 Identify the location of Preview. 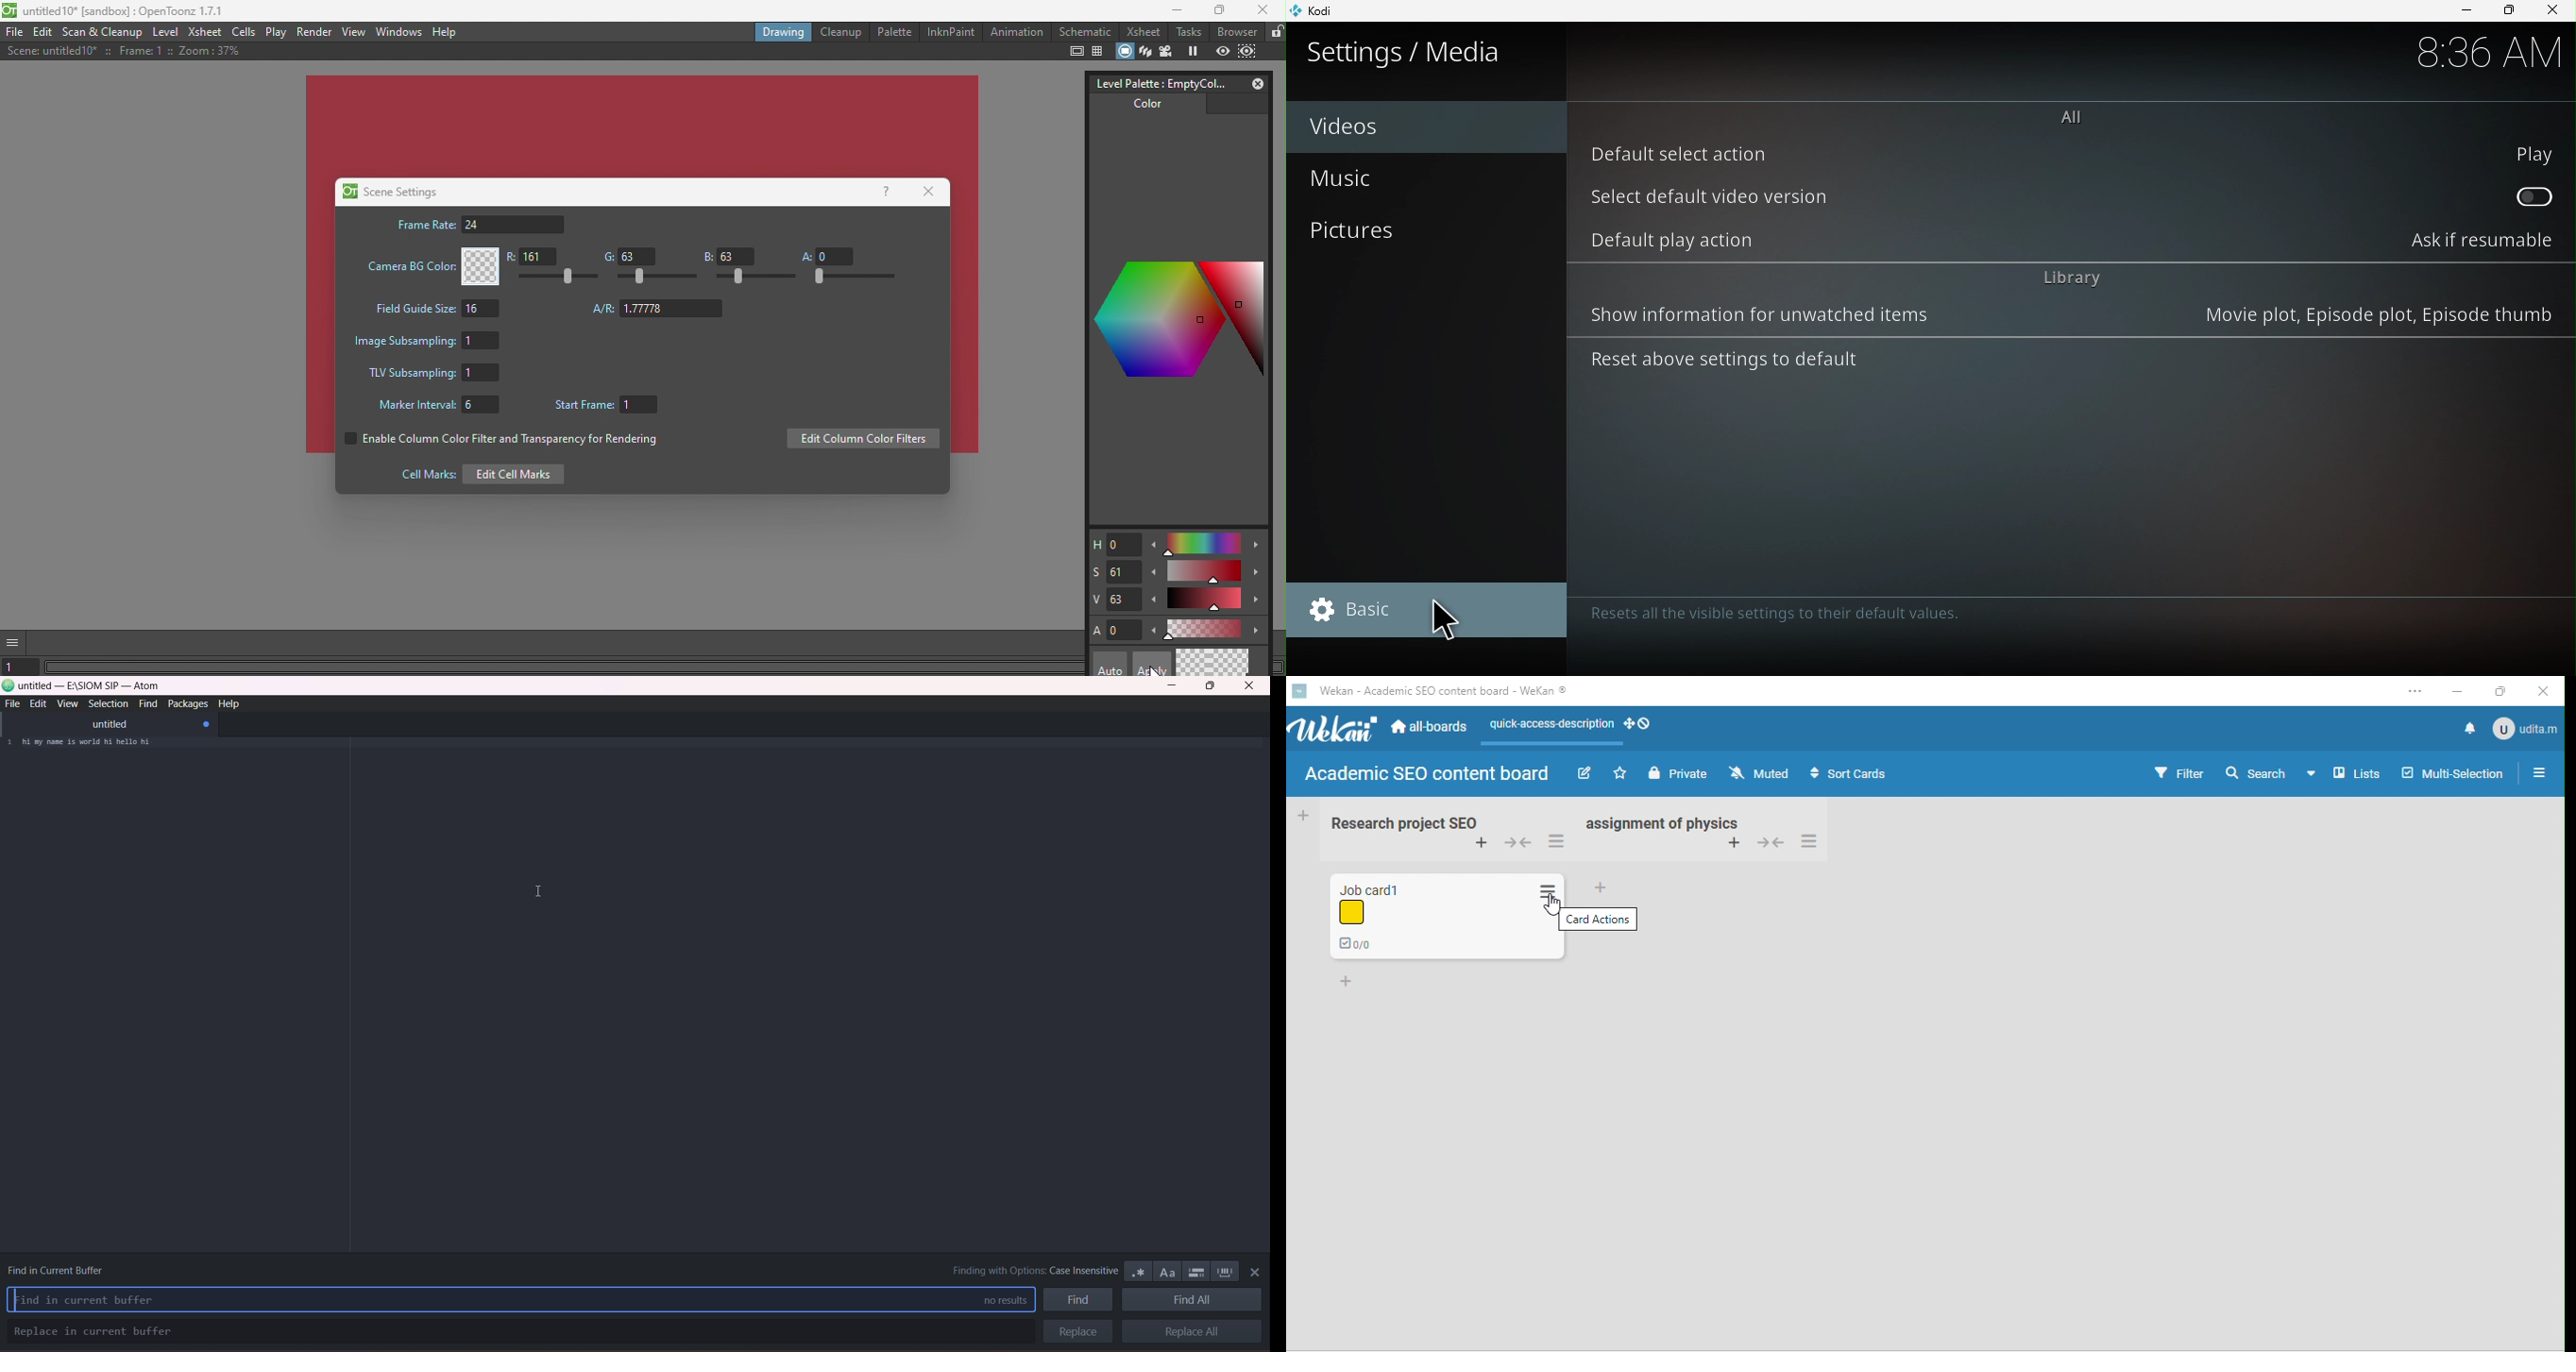
(1223, 51).